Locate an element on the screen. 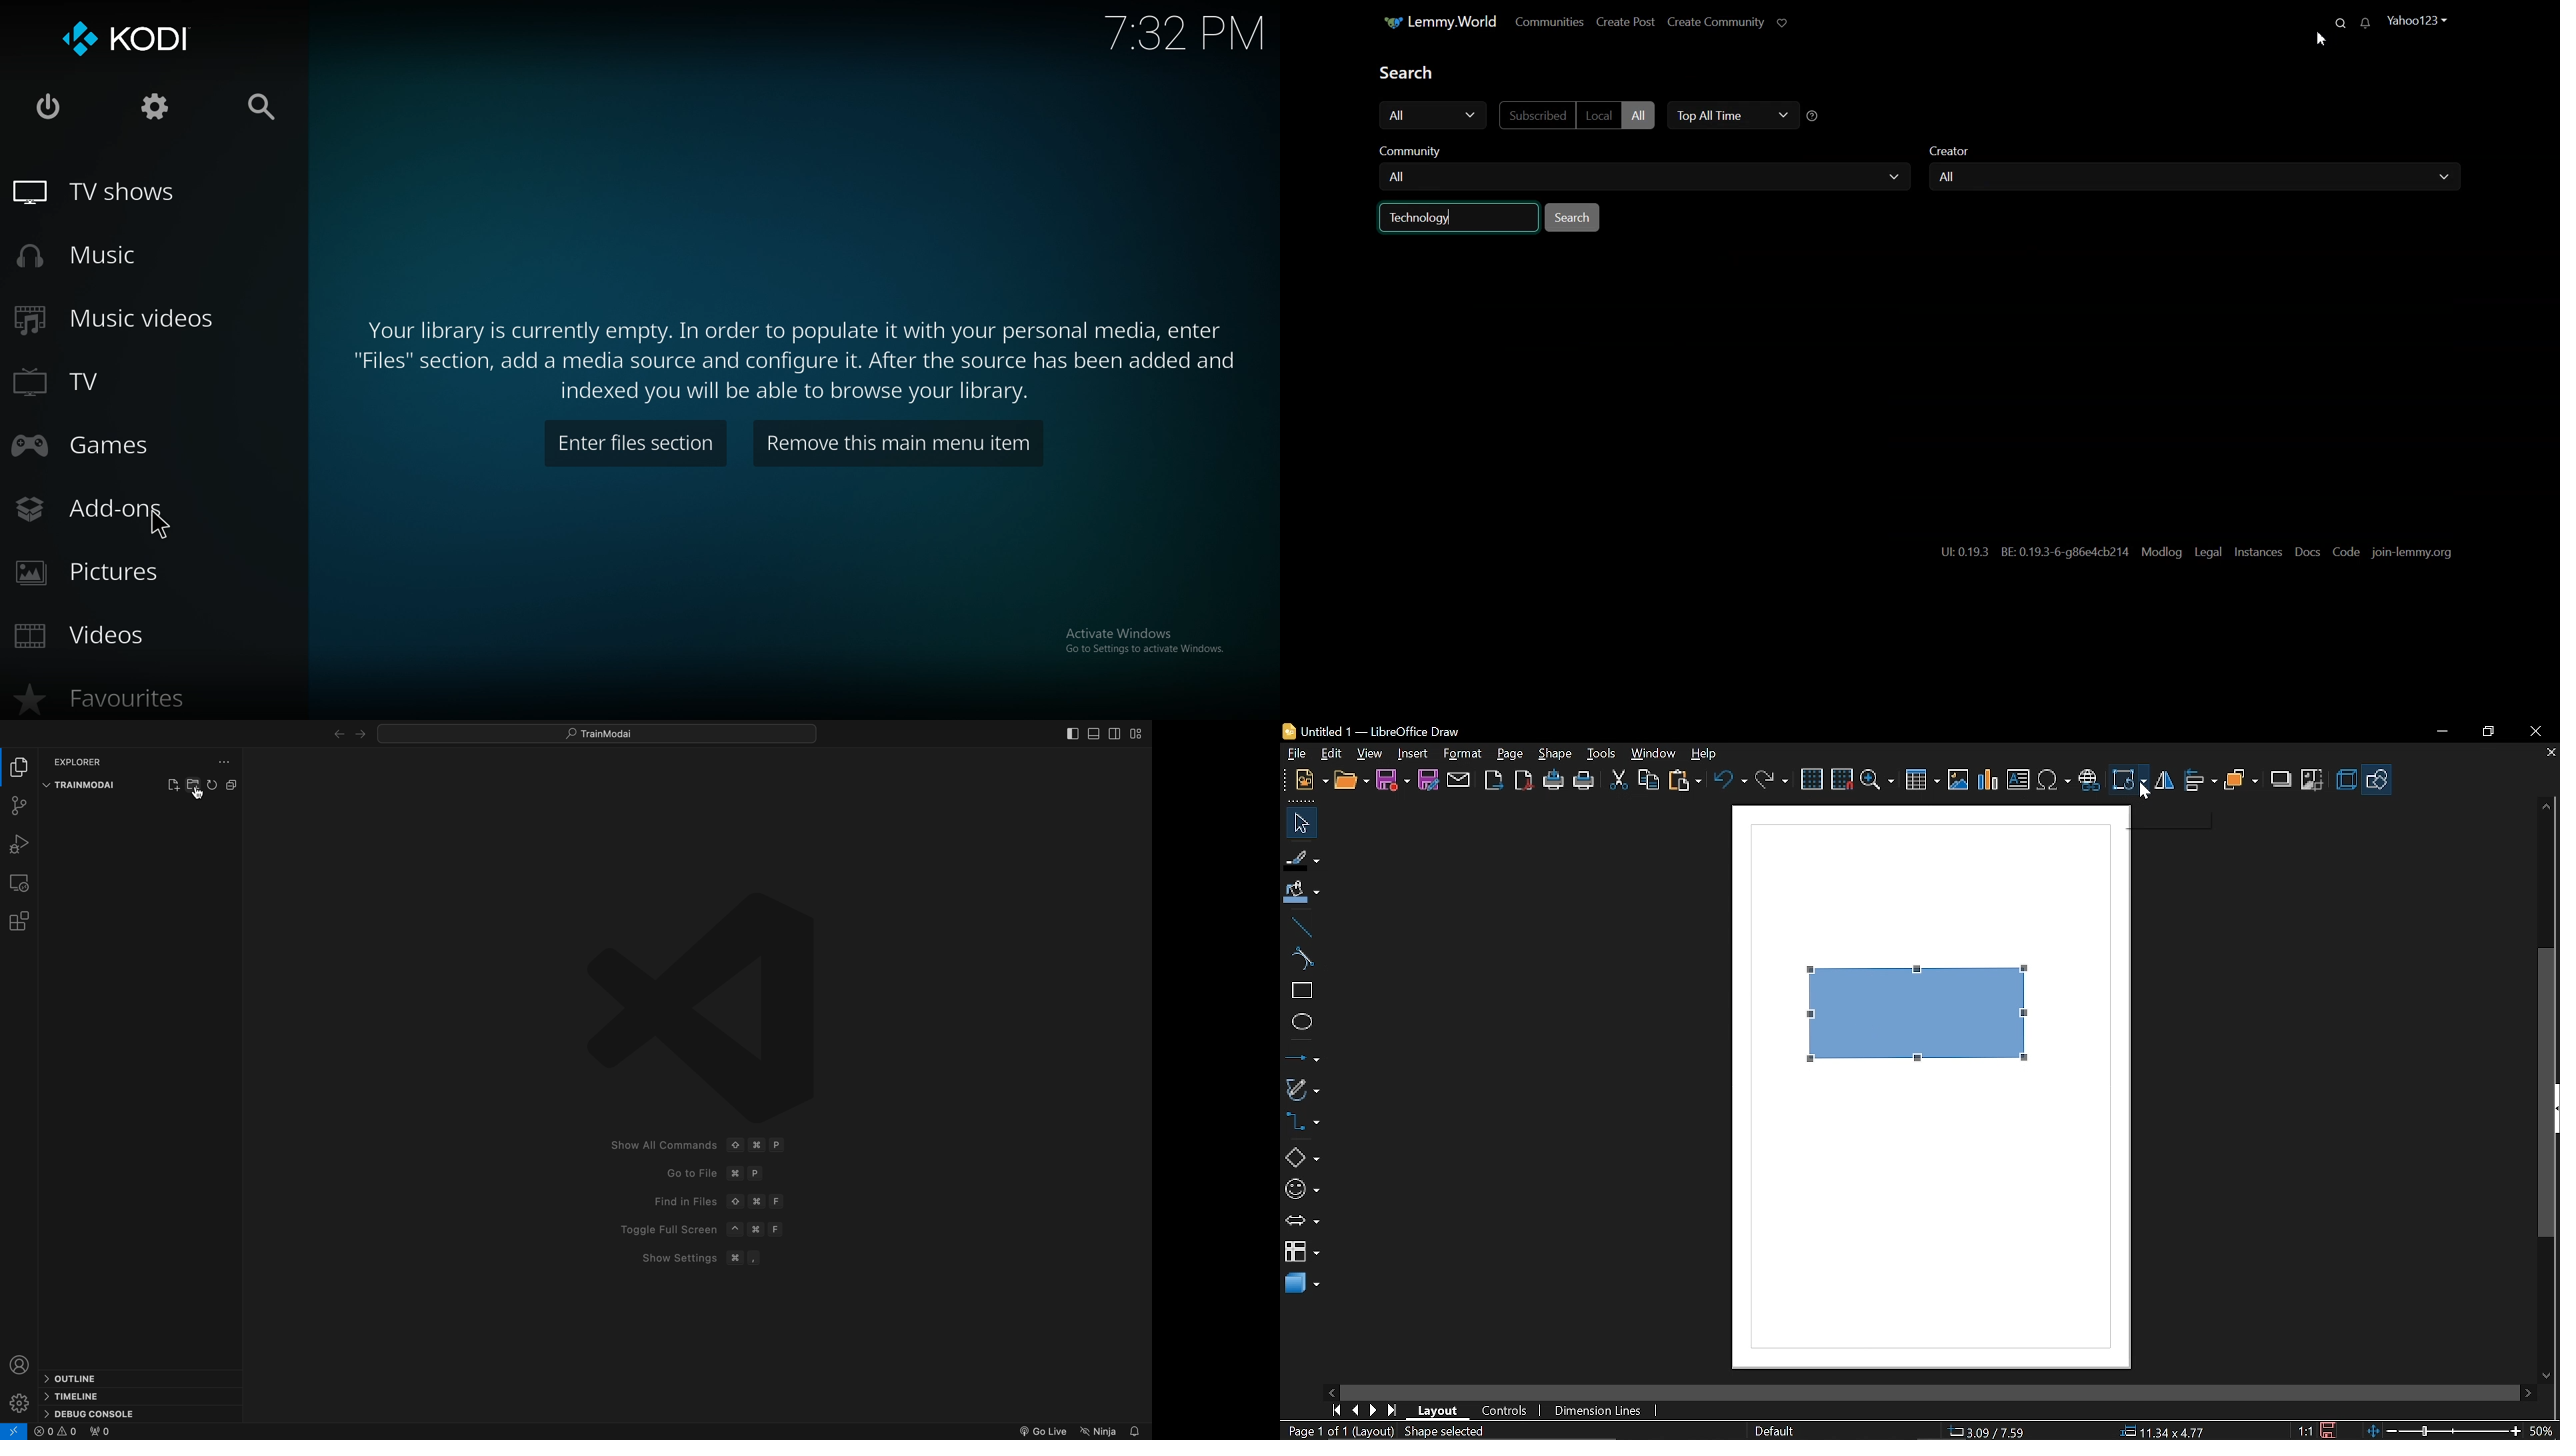 This screenshot has height=1456, width=2576. Instances is located at coordinates (2258, 551).